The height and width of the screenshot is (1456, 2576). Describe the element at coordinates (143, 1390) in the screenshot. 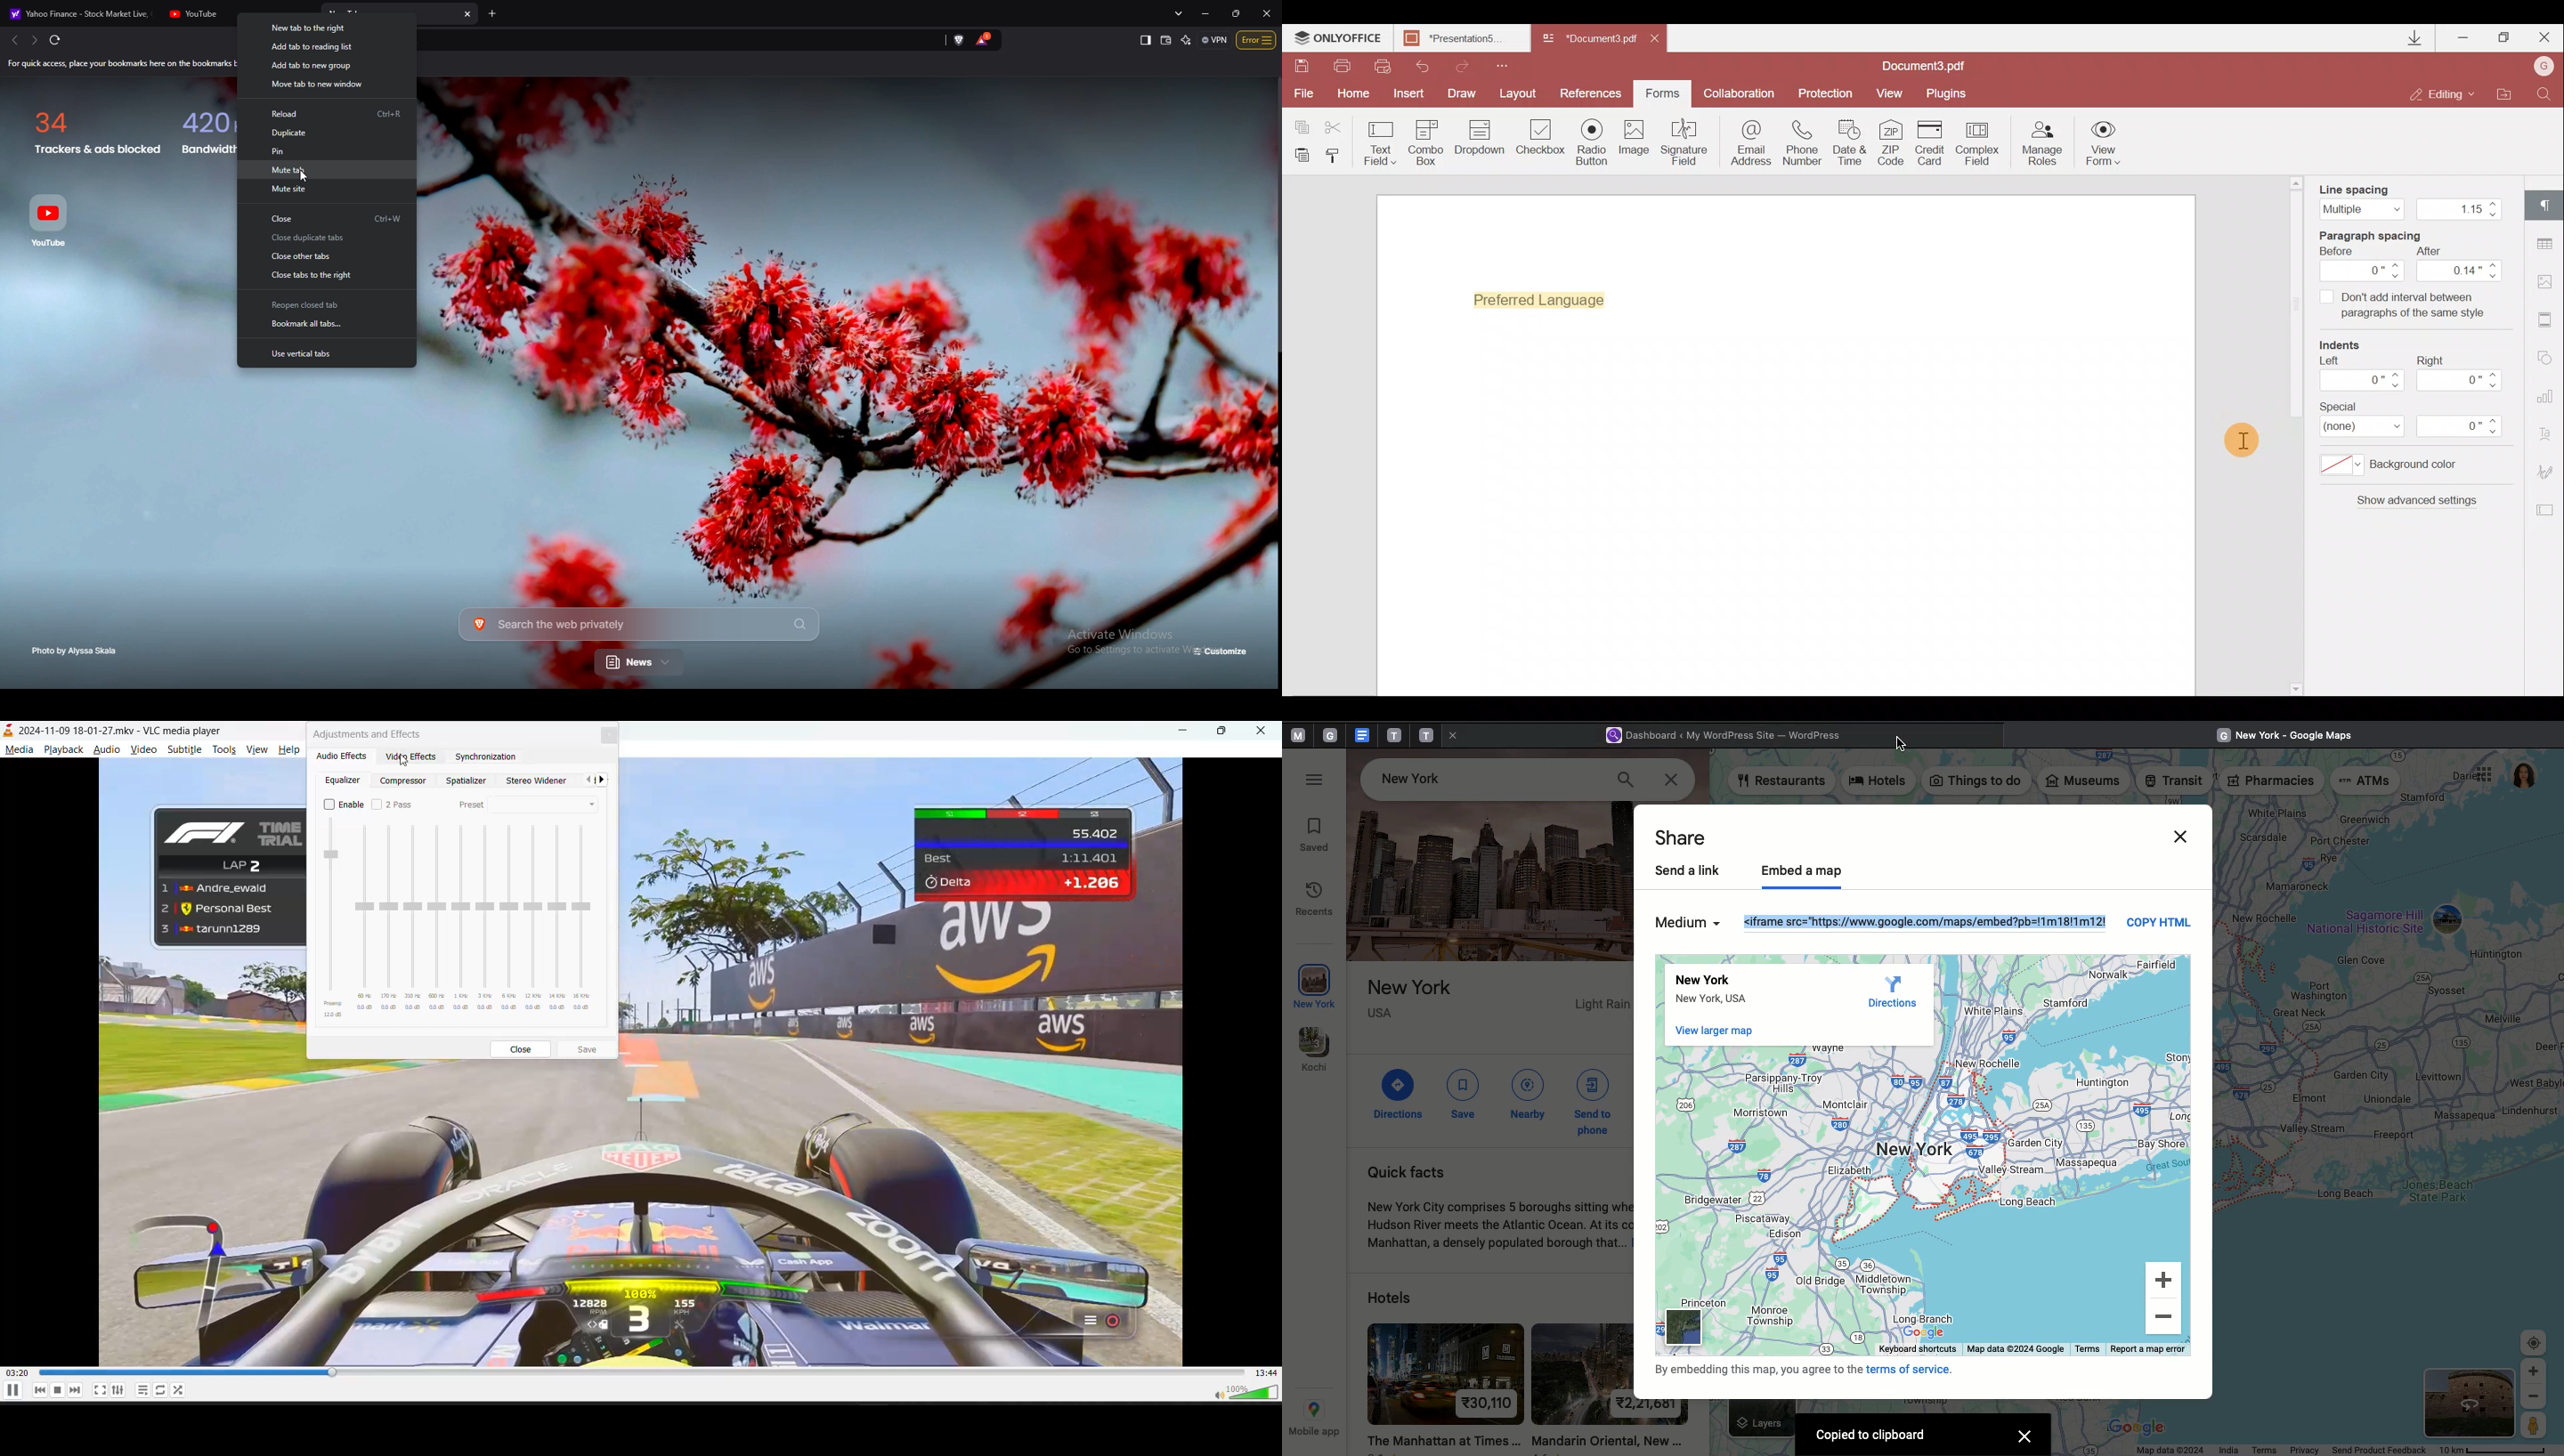

I see `playlist` at that location.